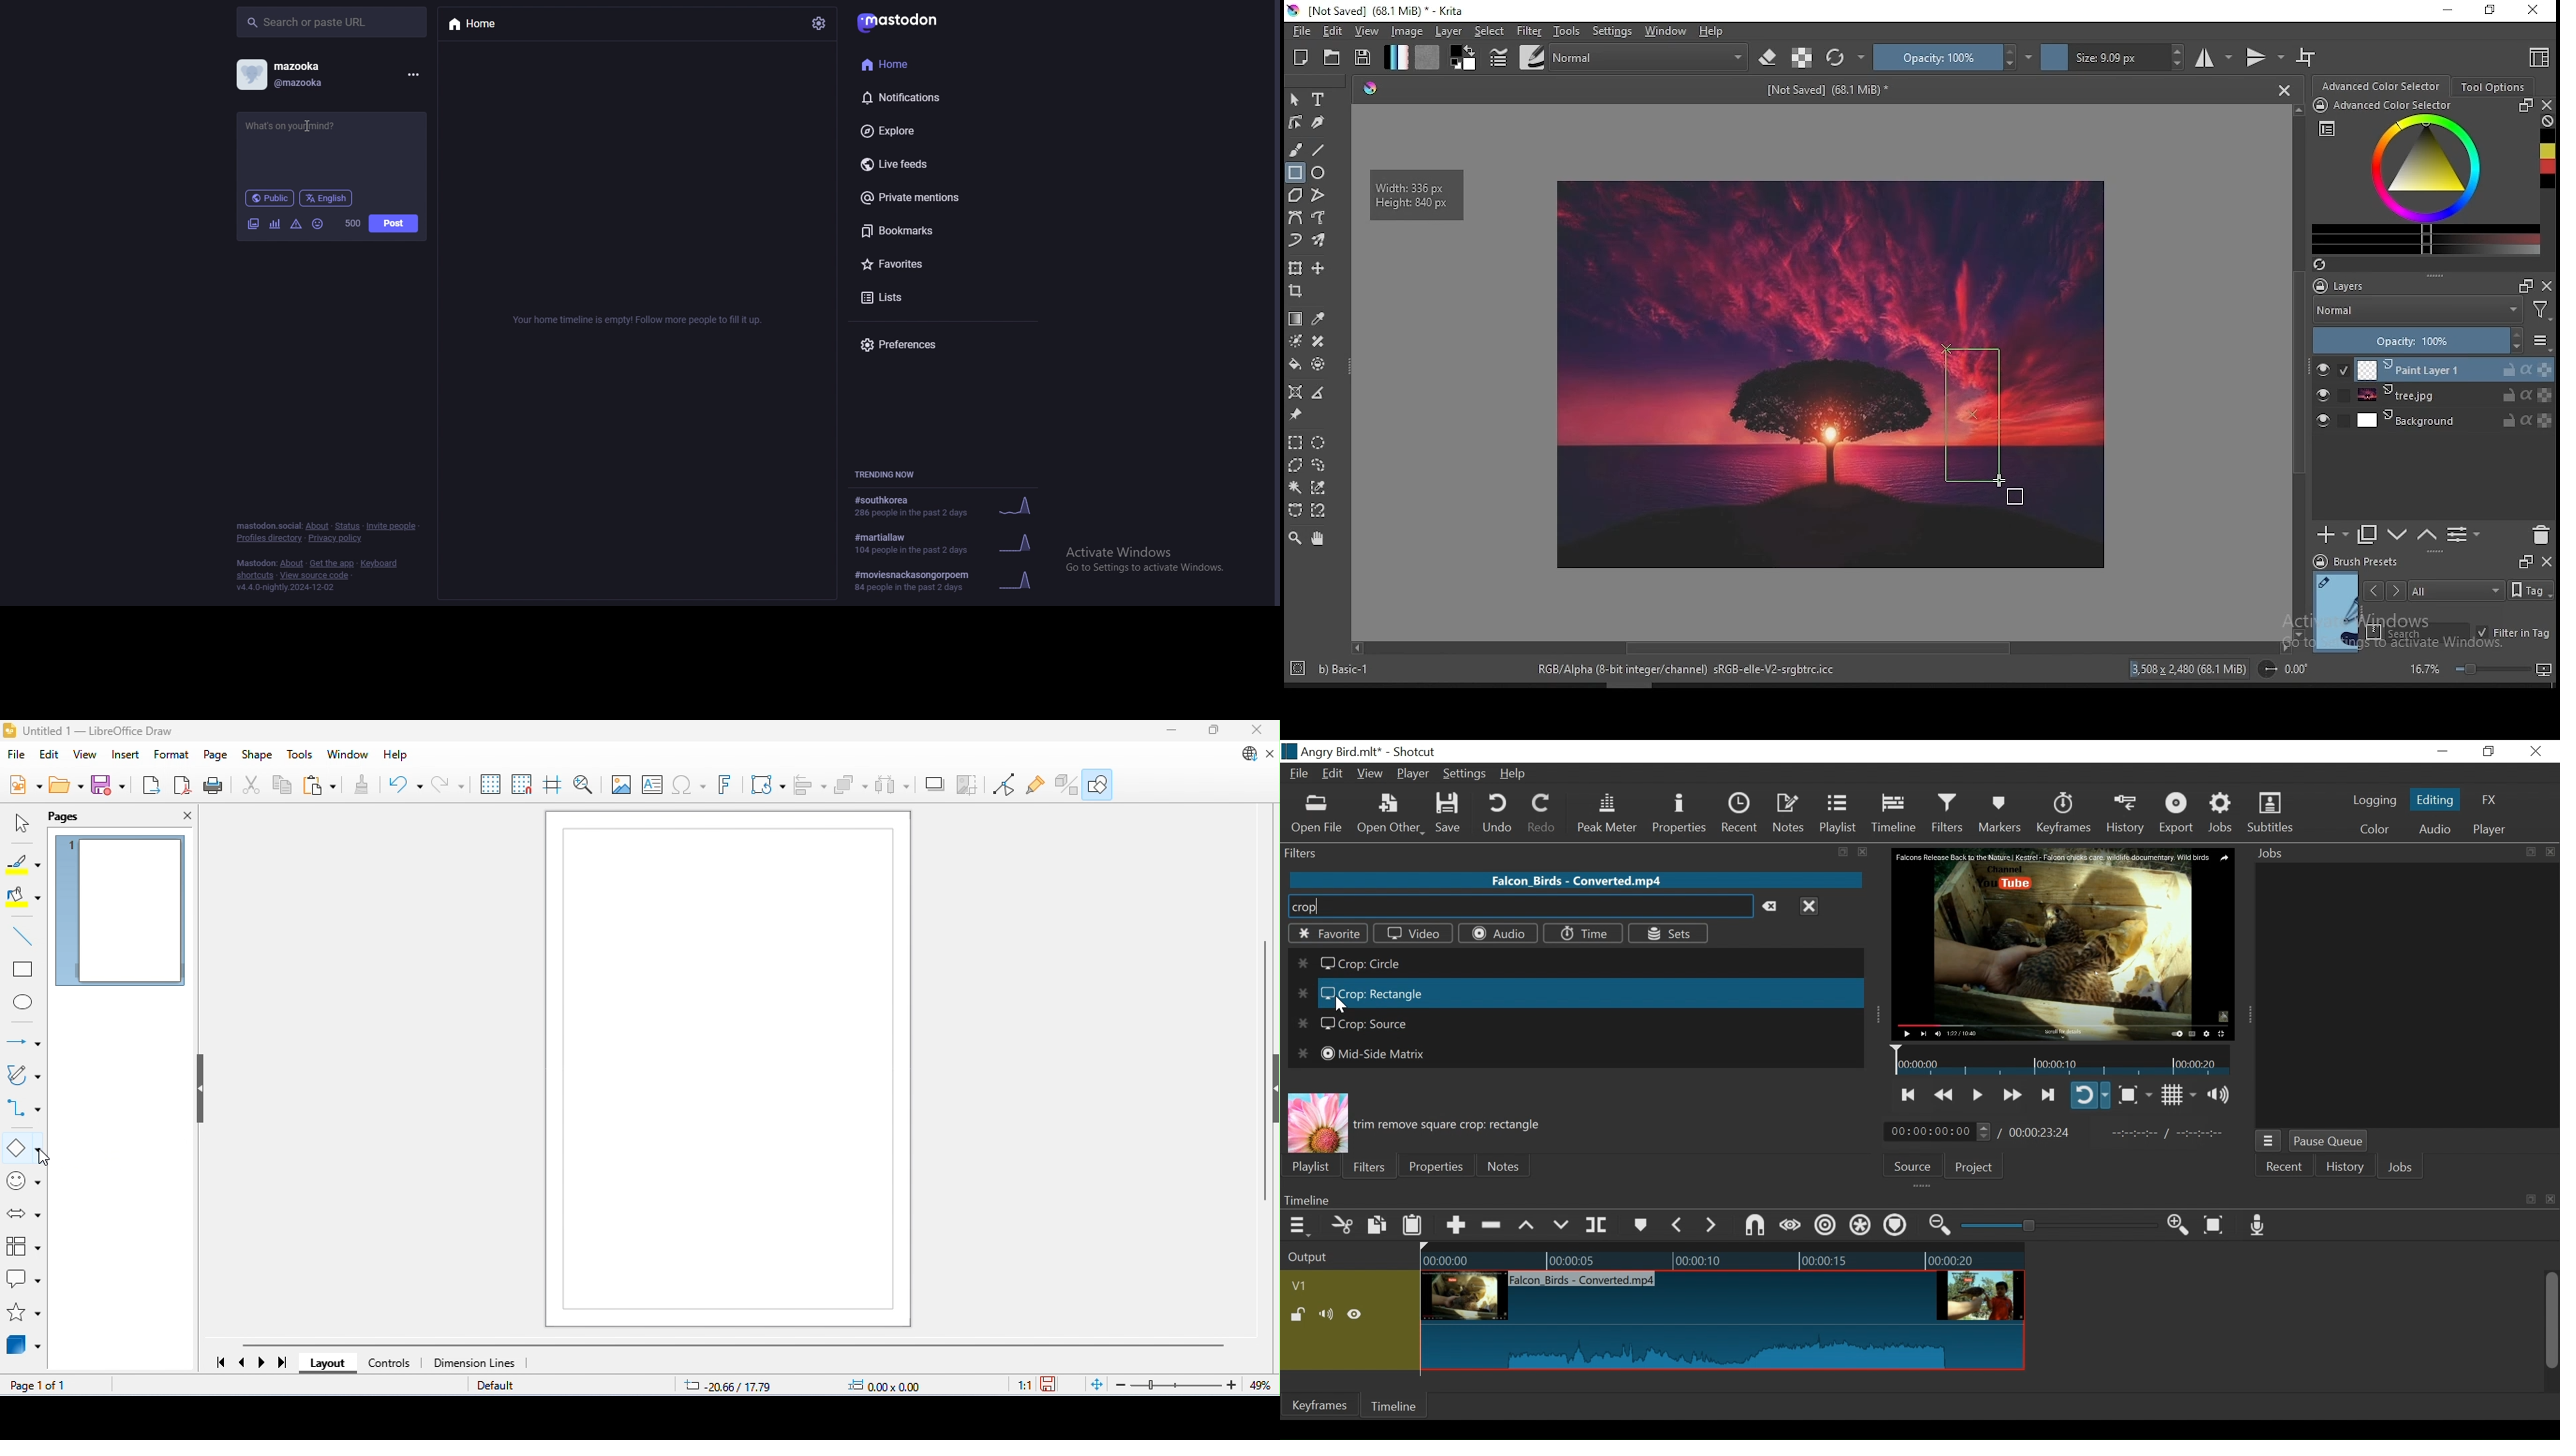 The height and width of the screenshot is (1456, 2576). I want to click on close, so click(2551, 852).